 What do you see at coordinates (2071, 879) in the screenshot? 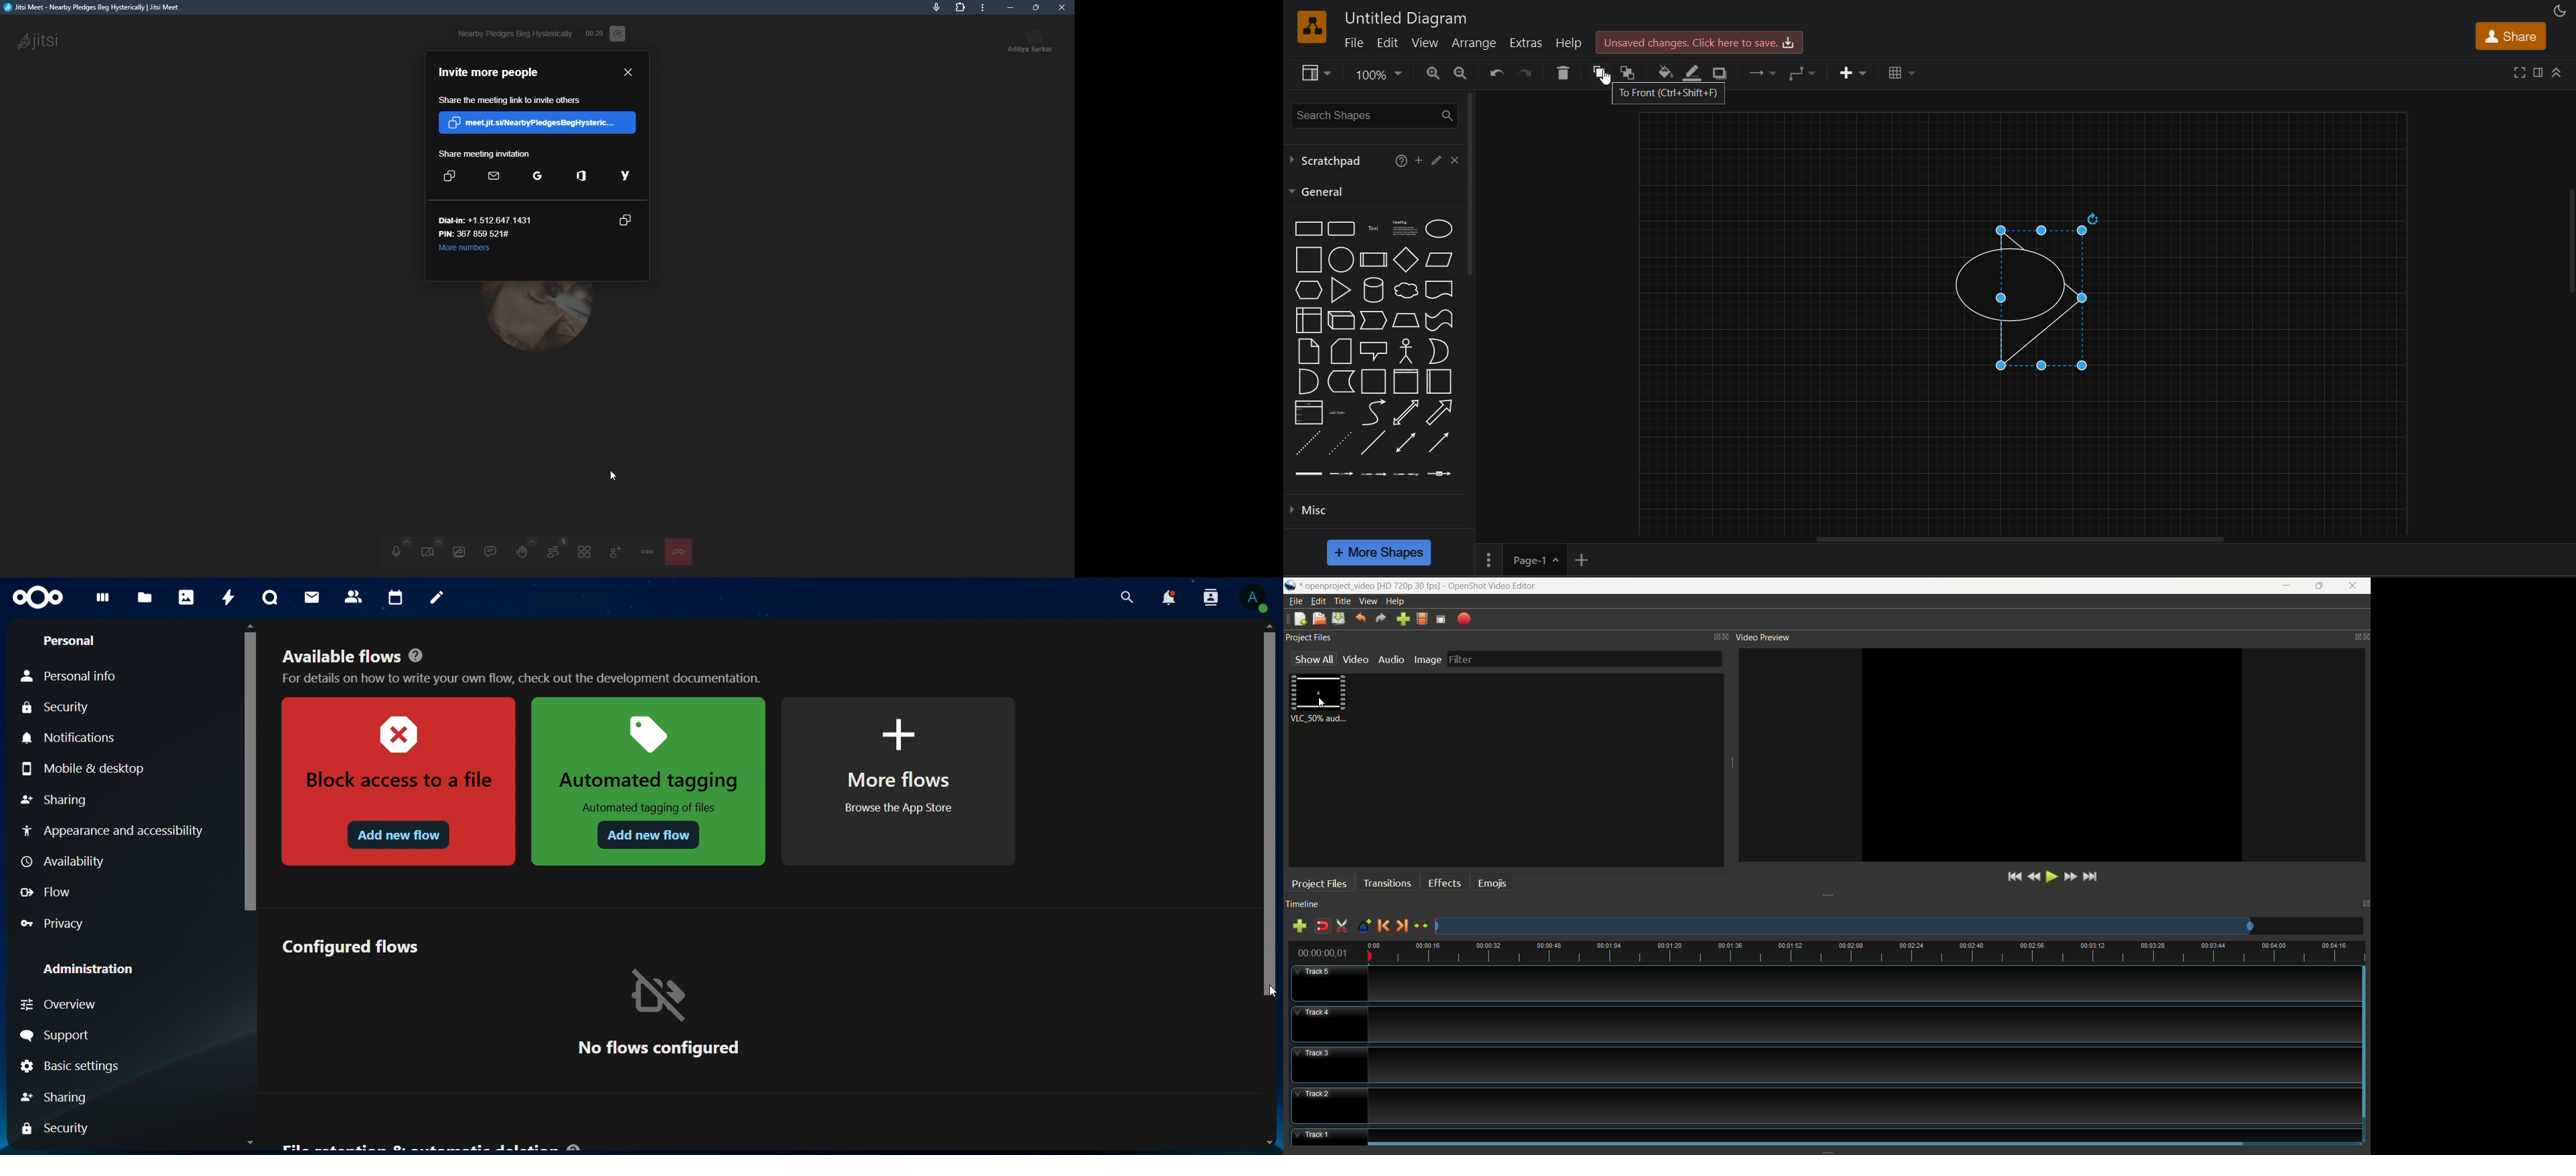
I see `fast forward` at bounding box center [2071, 879].